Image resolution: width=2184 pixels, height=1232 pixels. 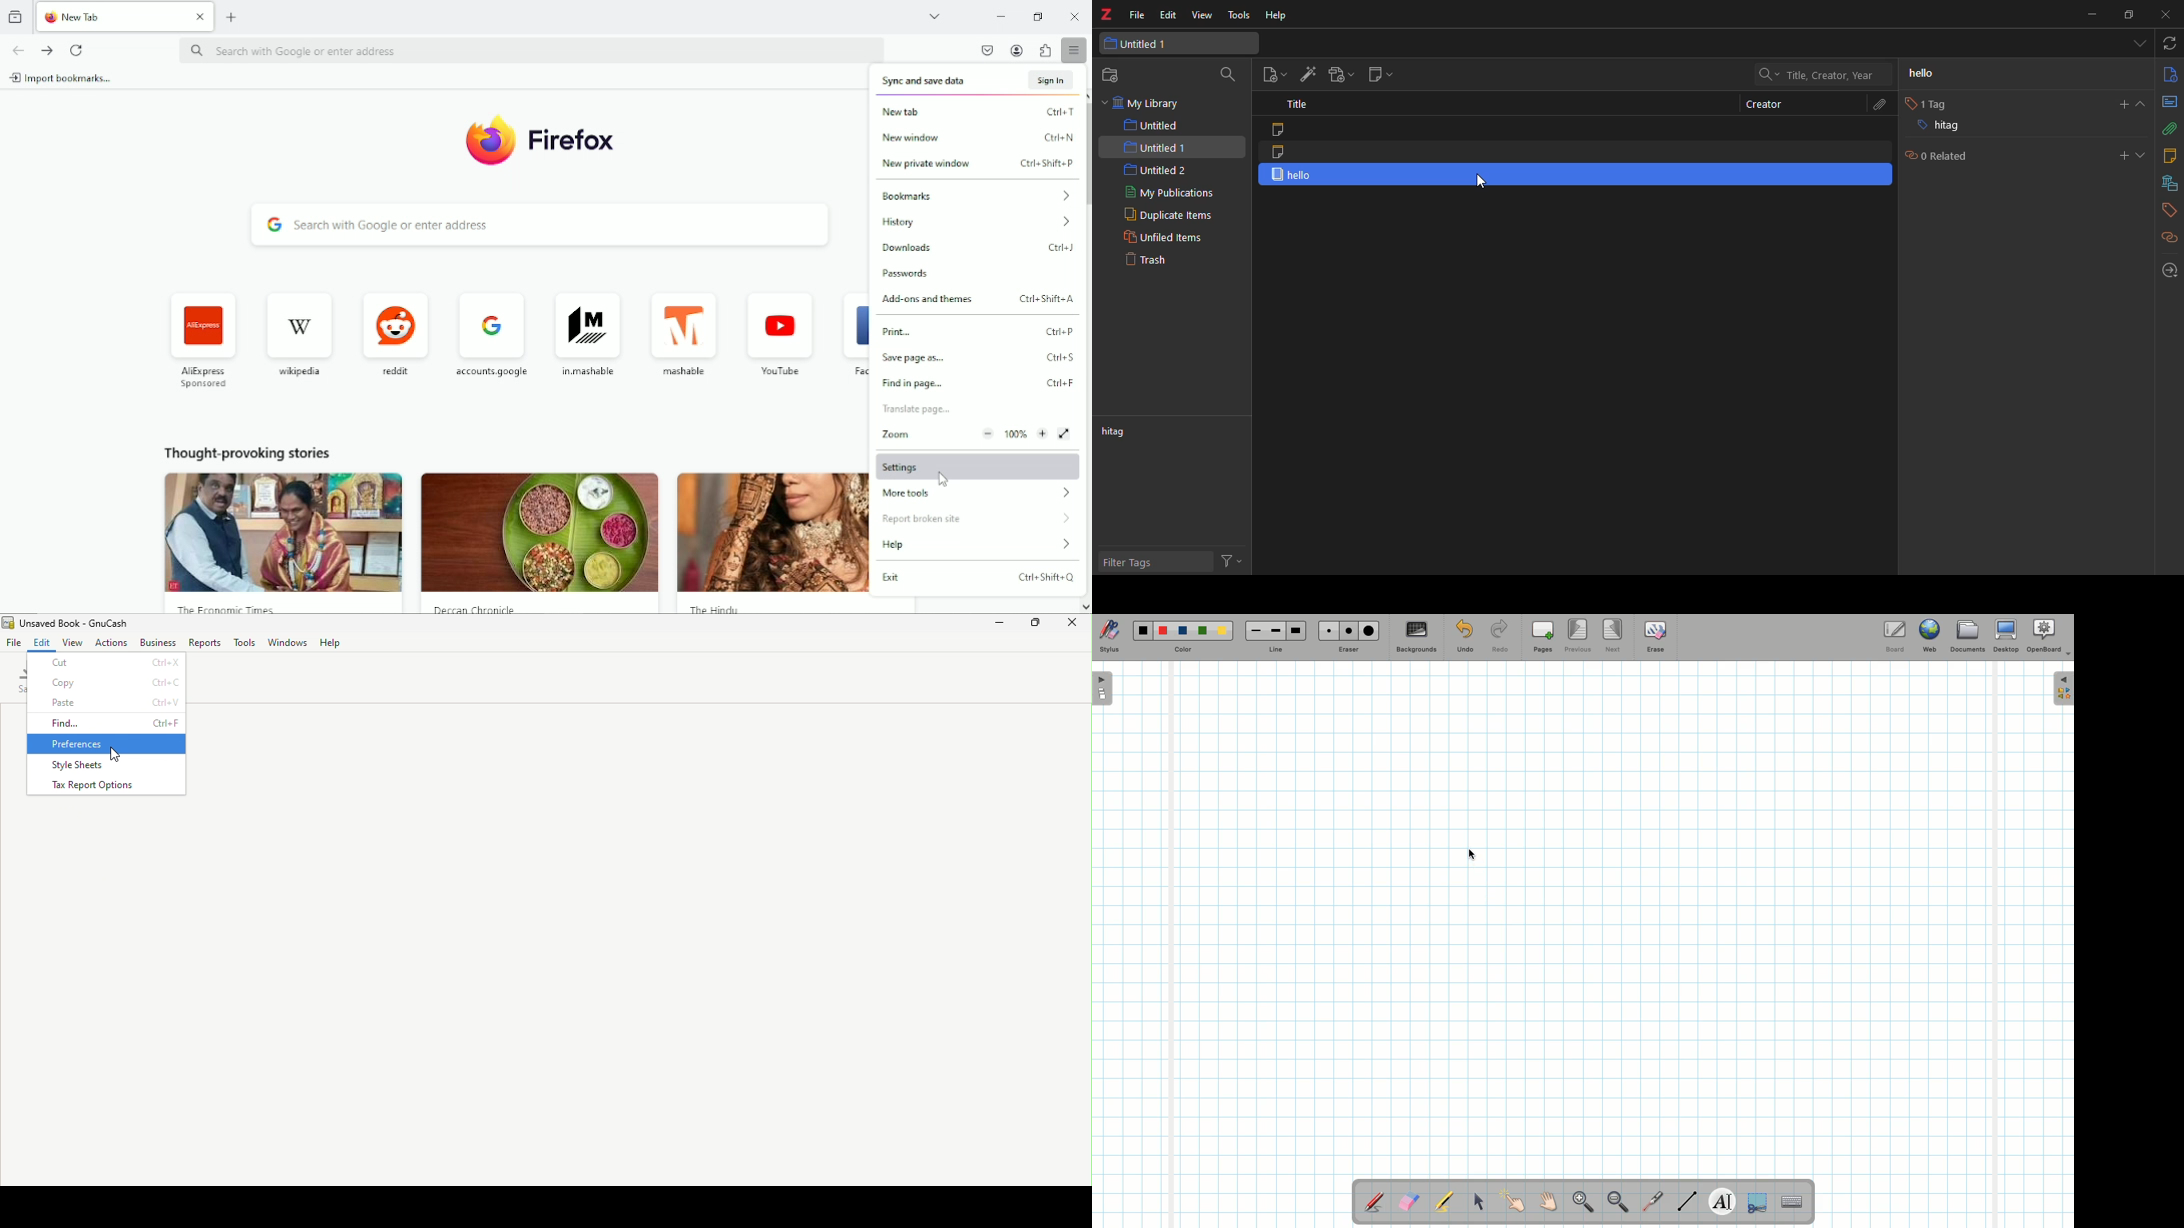 What do you see at coordinates (1135, 17) in the screenshot?
I see `file` at bounding box center [1135, 17].